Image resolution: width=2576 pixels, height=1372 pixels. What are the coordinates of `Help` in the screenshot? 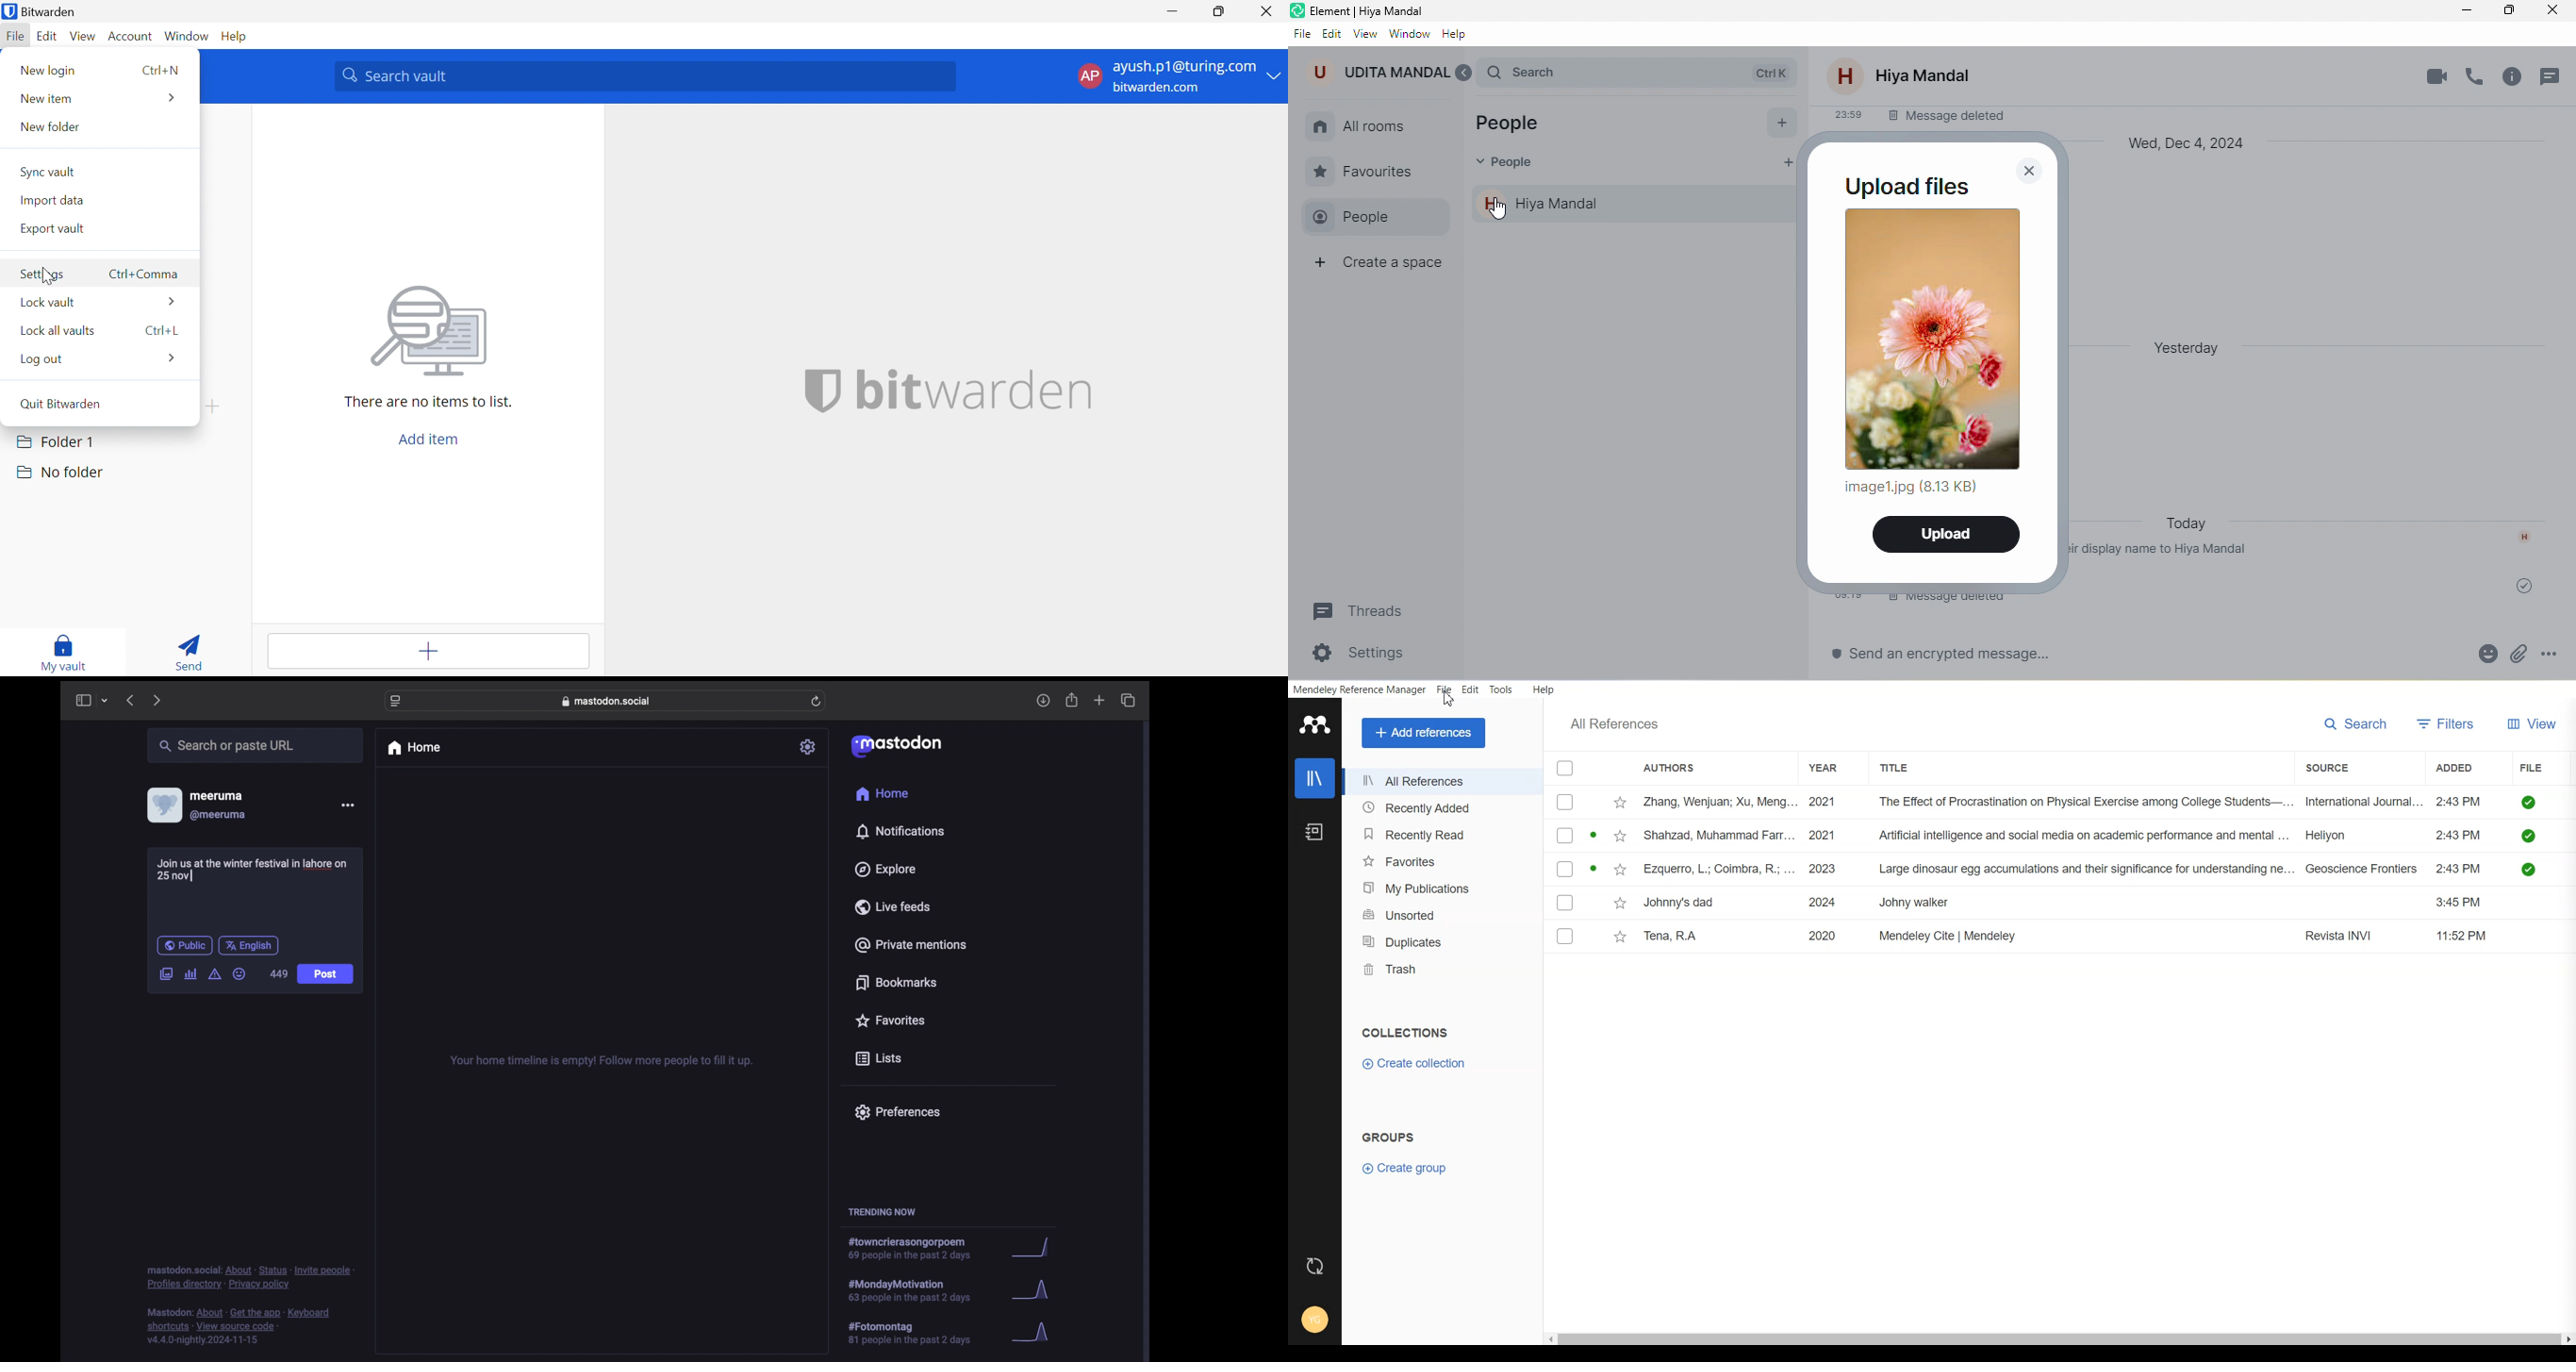 It's located at (237, 35).